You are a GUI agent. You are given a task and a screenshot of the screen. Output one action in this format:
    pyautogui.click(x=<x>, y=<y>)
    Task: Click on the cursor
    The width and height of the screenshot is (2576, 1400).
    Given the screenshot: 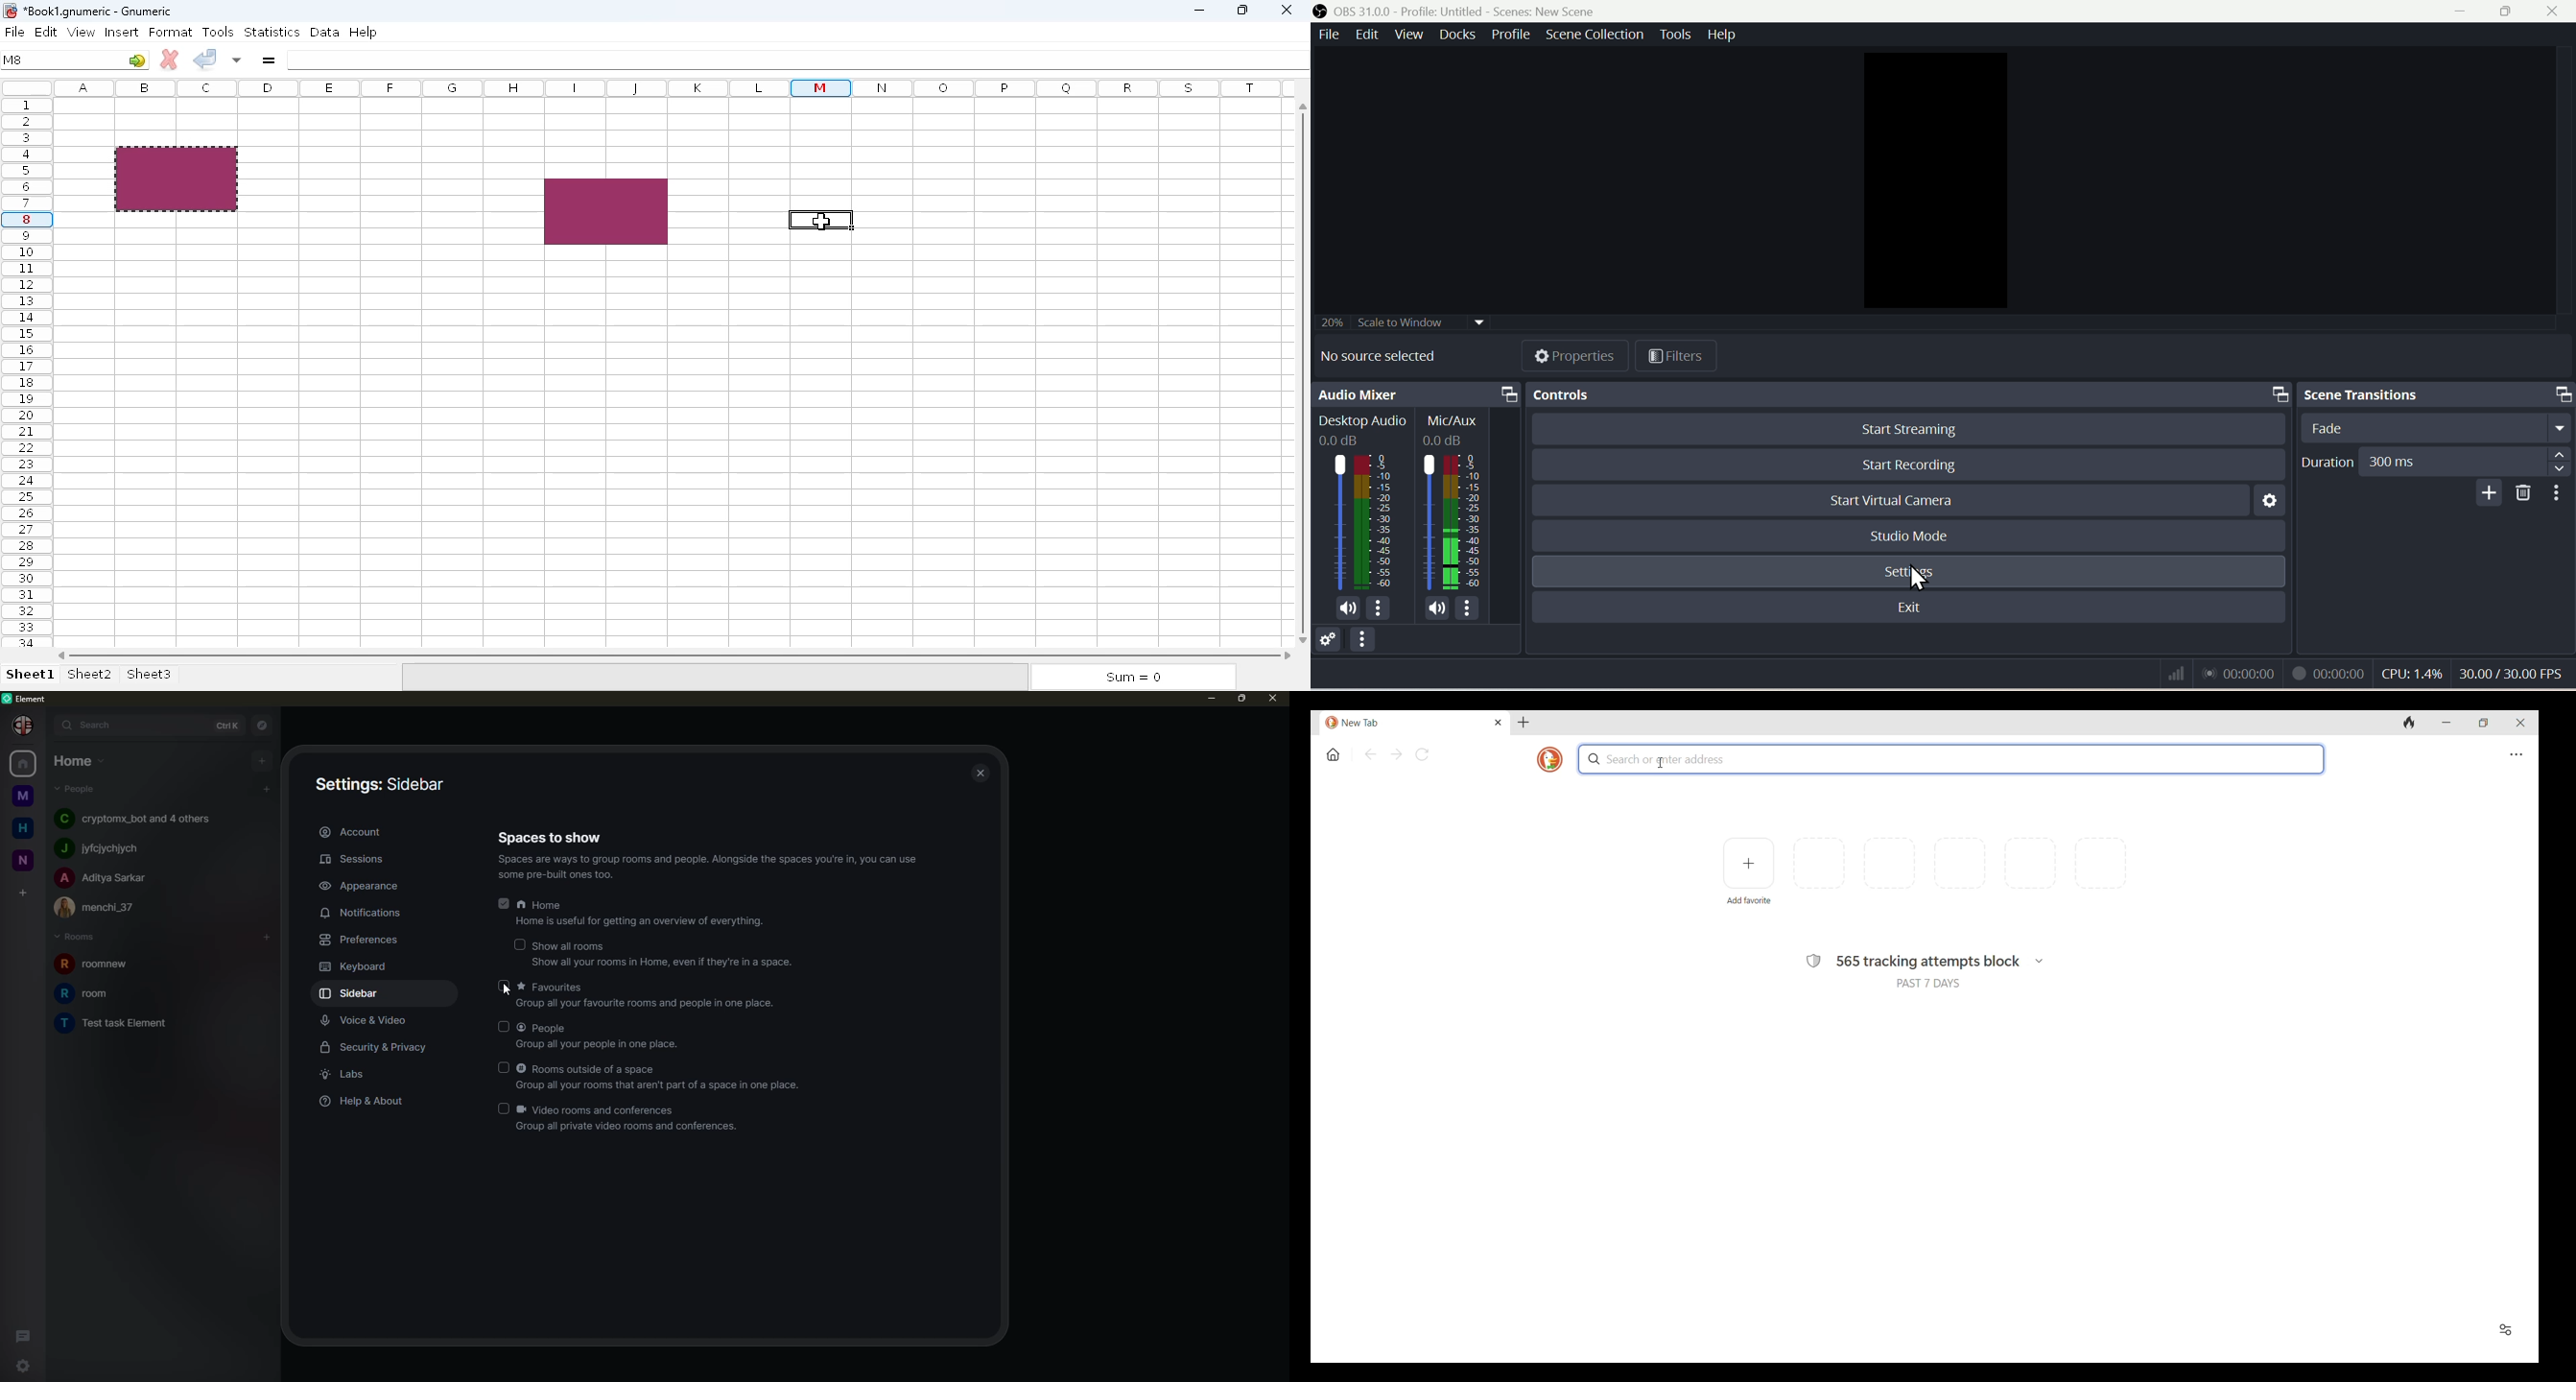 What is the action you would take?
    pyautogui.click(x=1918, y=580)
    